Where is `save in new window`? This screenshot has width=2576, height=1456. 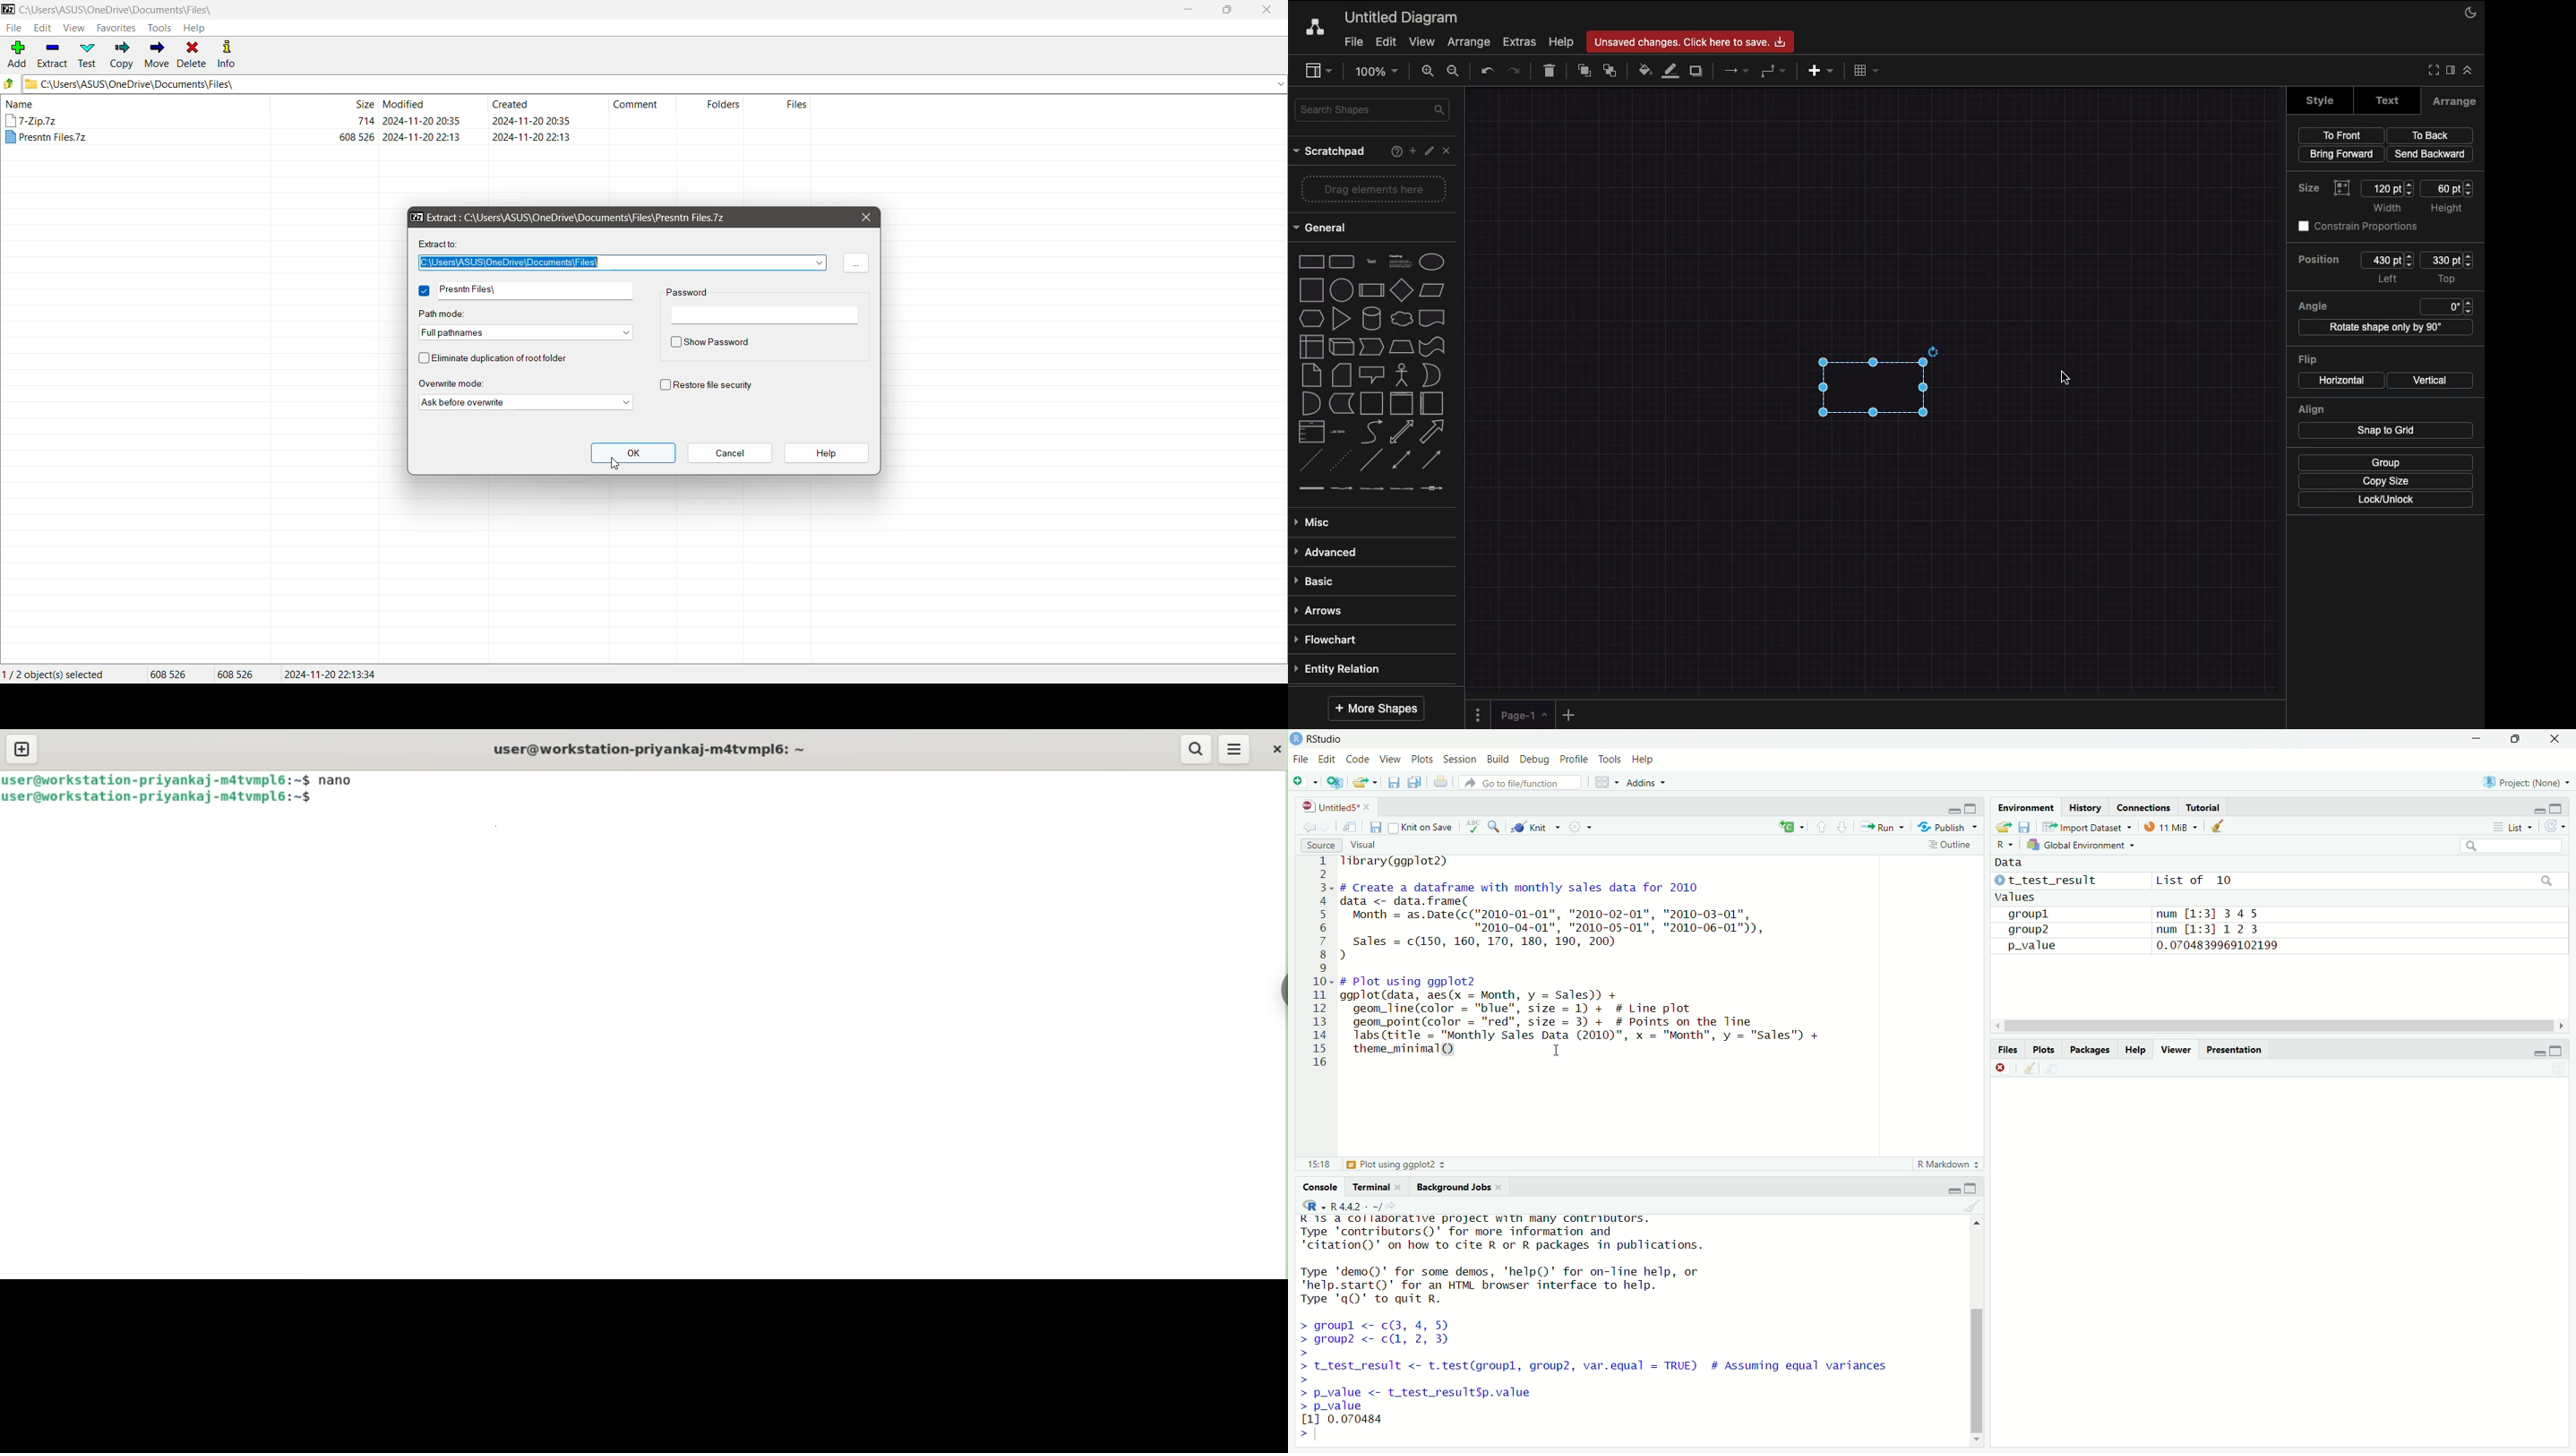
save in new window is located at coordinates (1350, 824).